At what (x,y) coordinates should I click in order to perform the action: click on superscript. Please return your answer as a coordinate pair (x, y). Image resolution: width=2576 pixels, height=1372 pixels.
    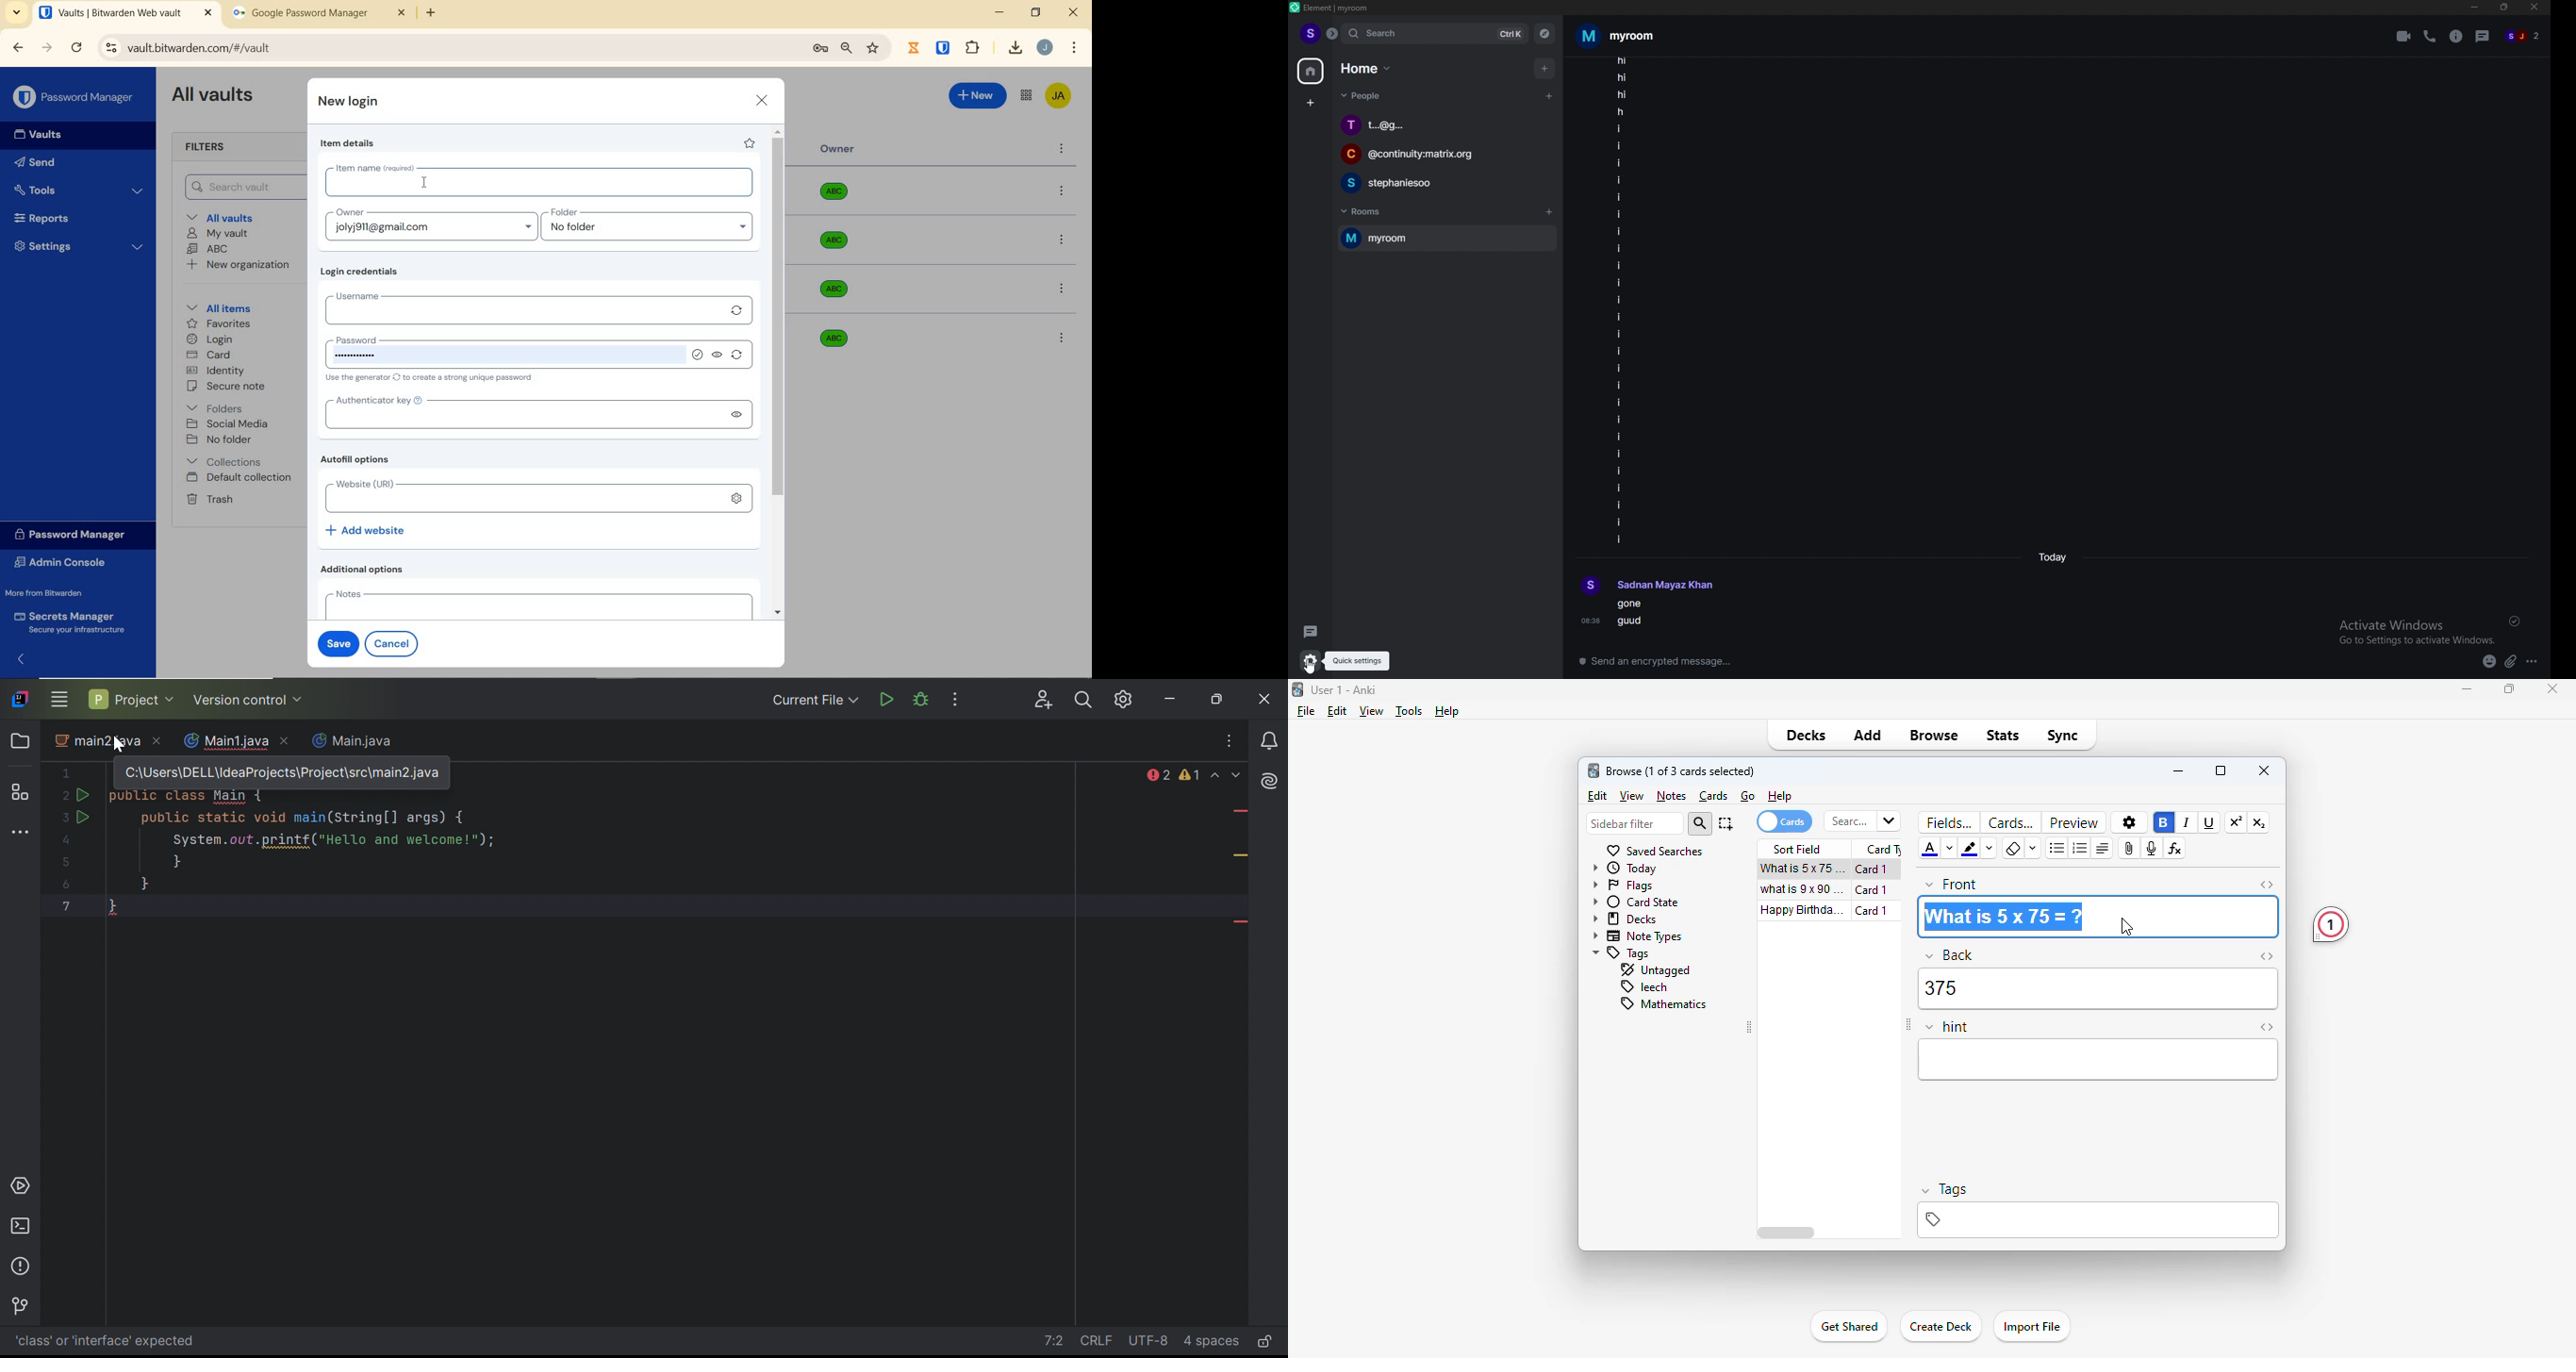
    Looking at the image, I should click on (2237, 822).